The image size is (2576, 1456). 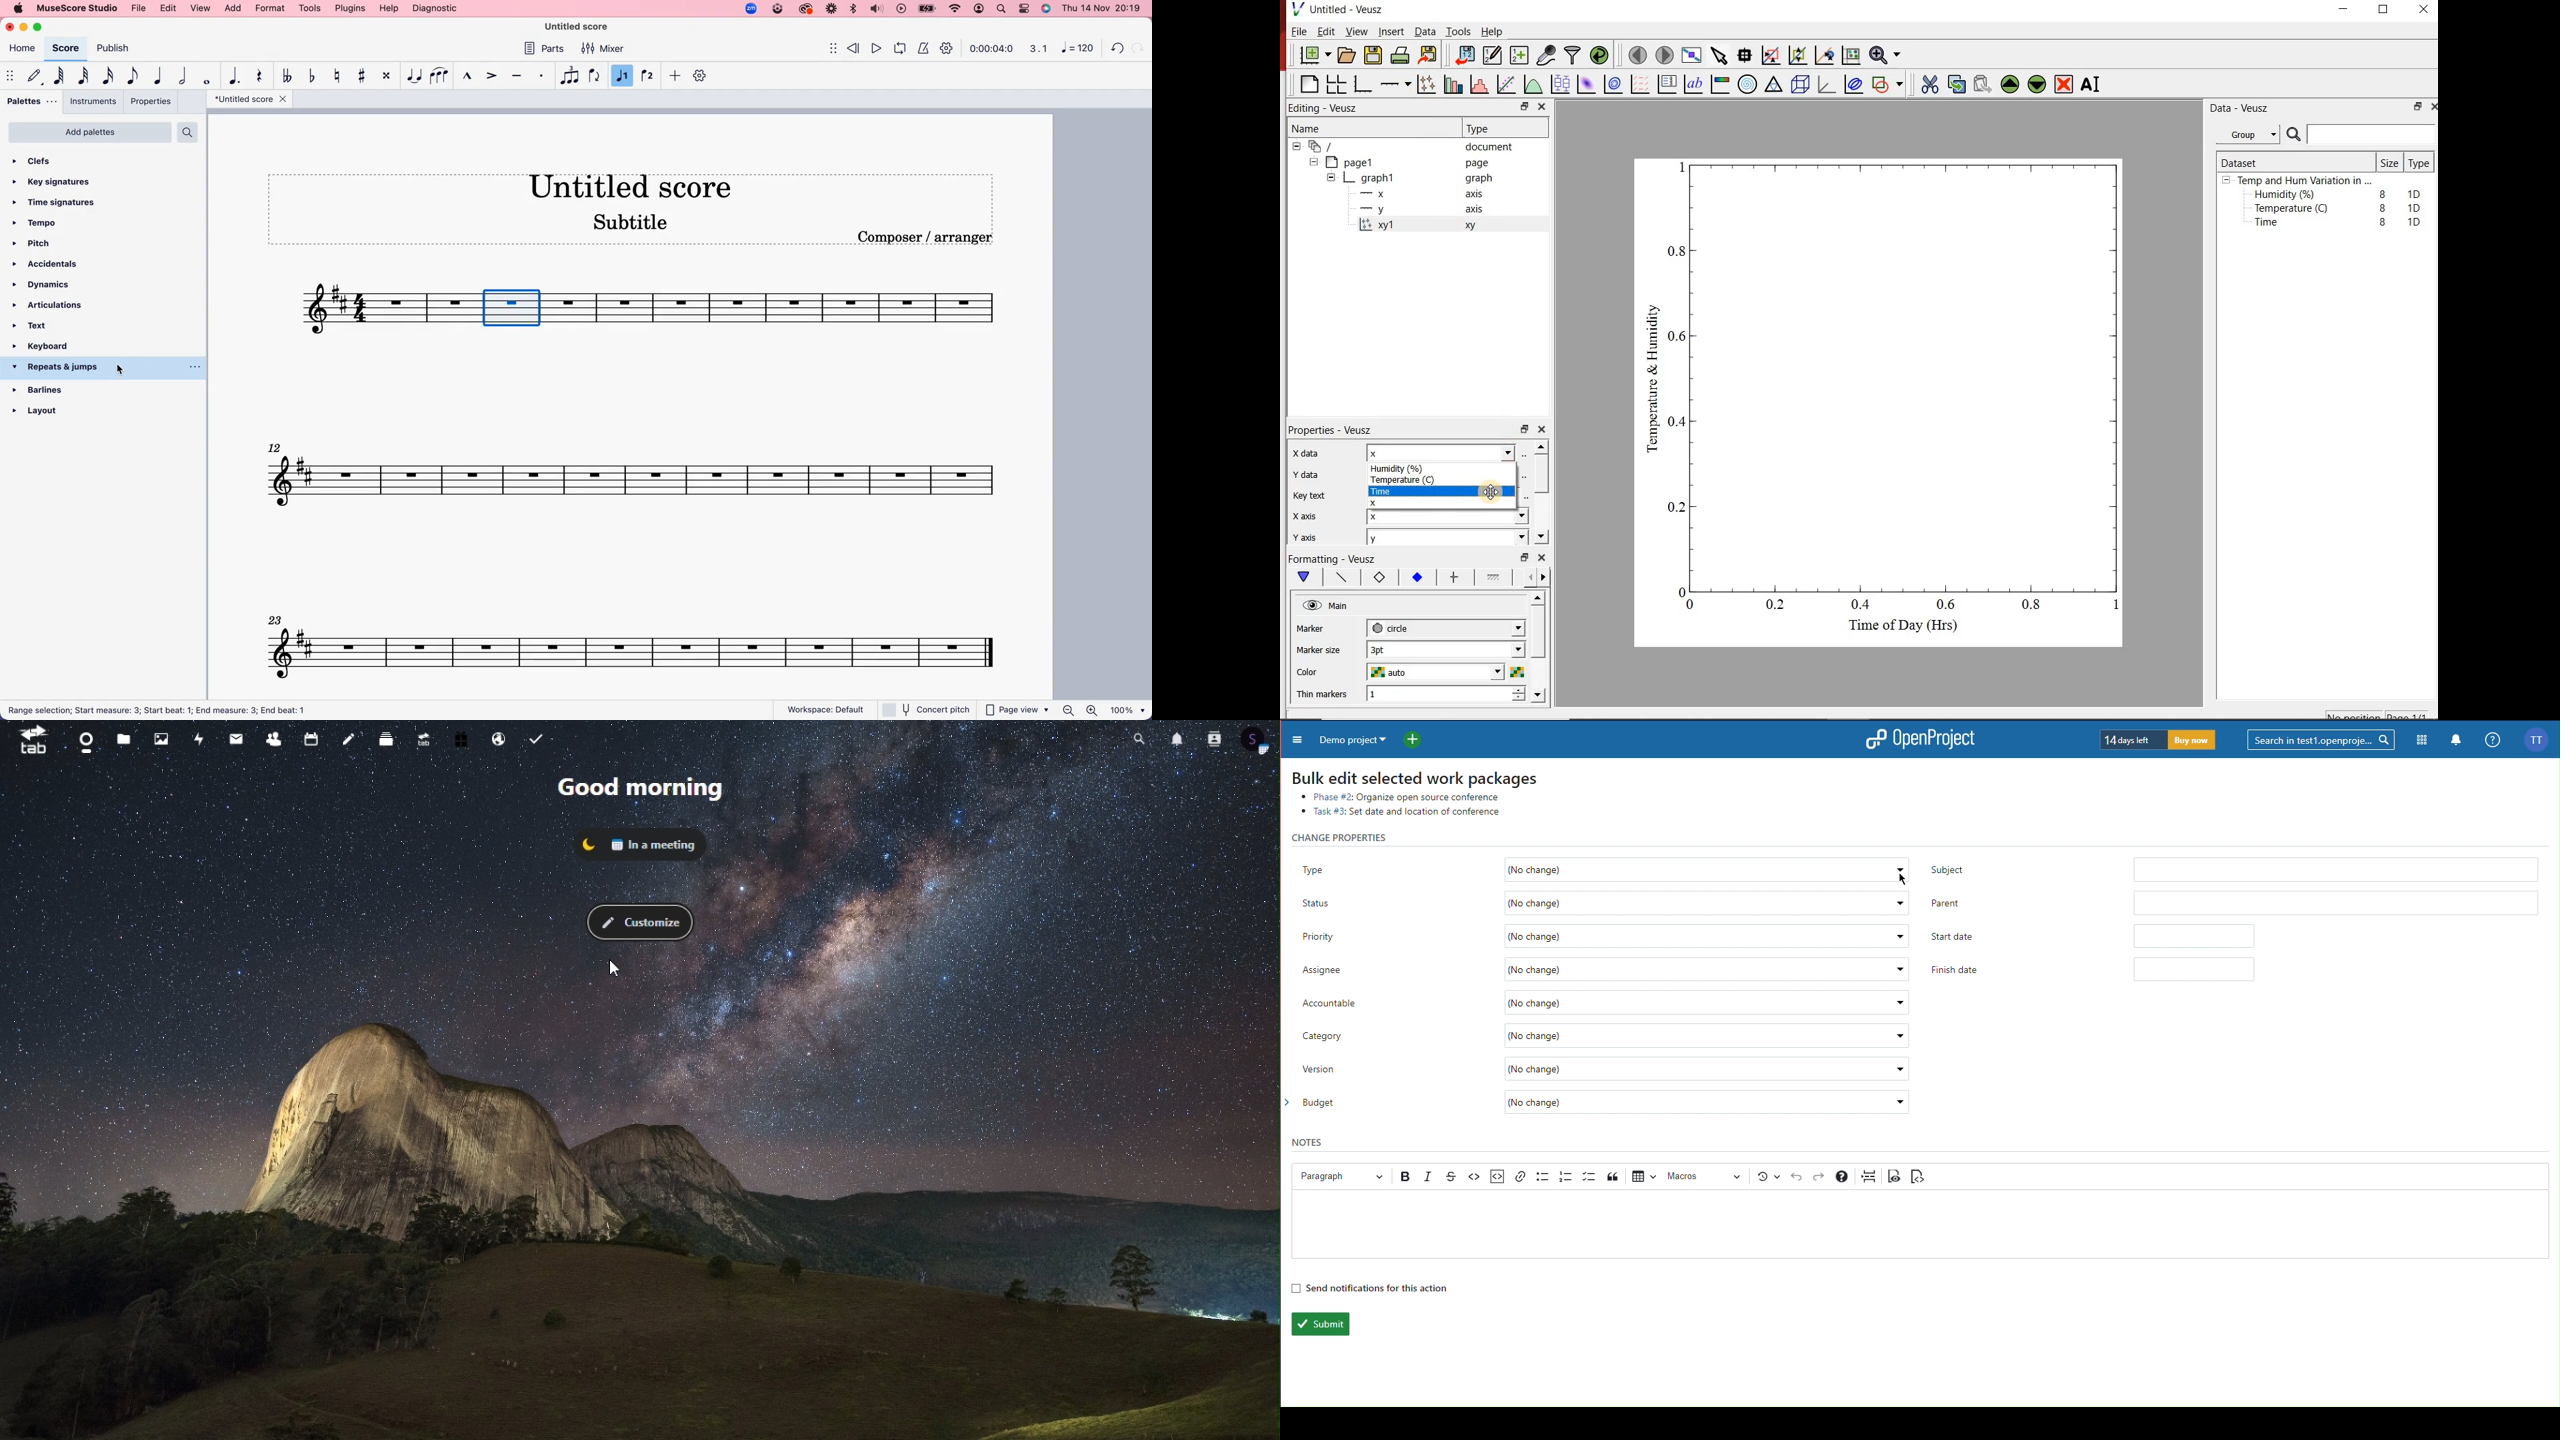 What do you see at coordinates (1407, 1177) in the screenshot?
I see `Bold` at bounding box center [1407, 1177].